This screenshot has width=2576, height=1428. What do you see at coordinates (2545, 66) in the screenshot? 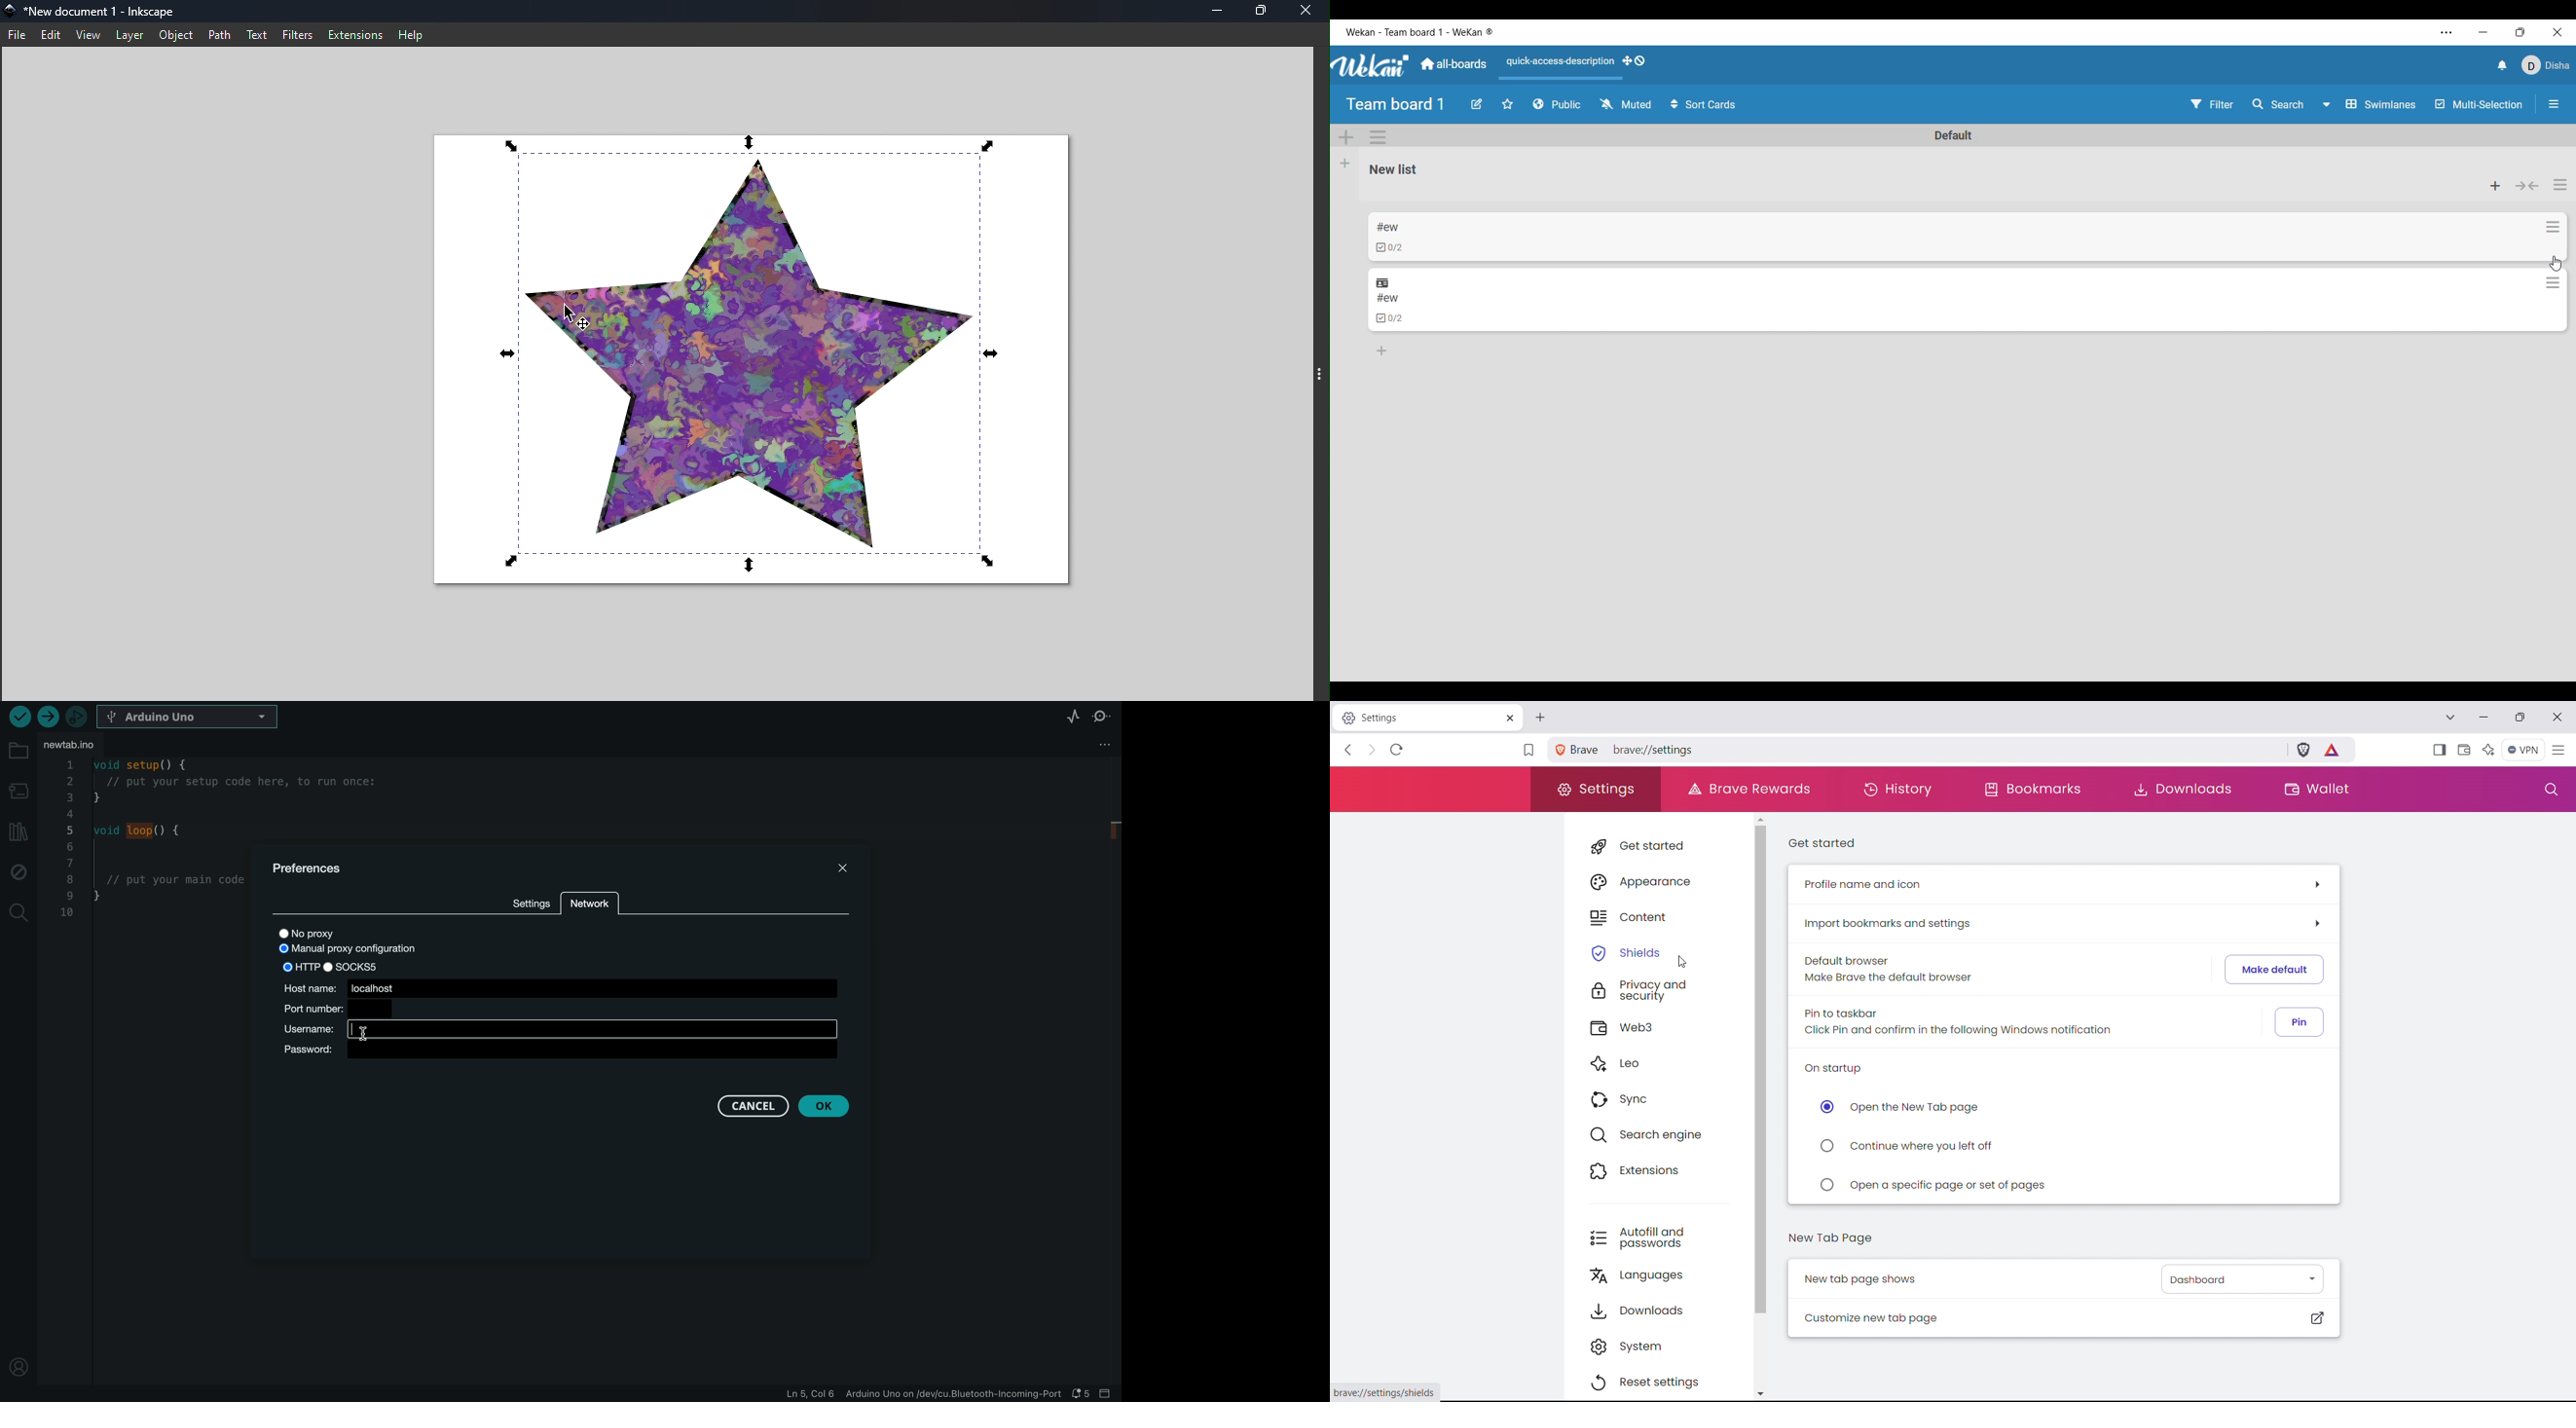
I see `Current account` at bounding box center [2545, 66].